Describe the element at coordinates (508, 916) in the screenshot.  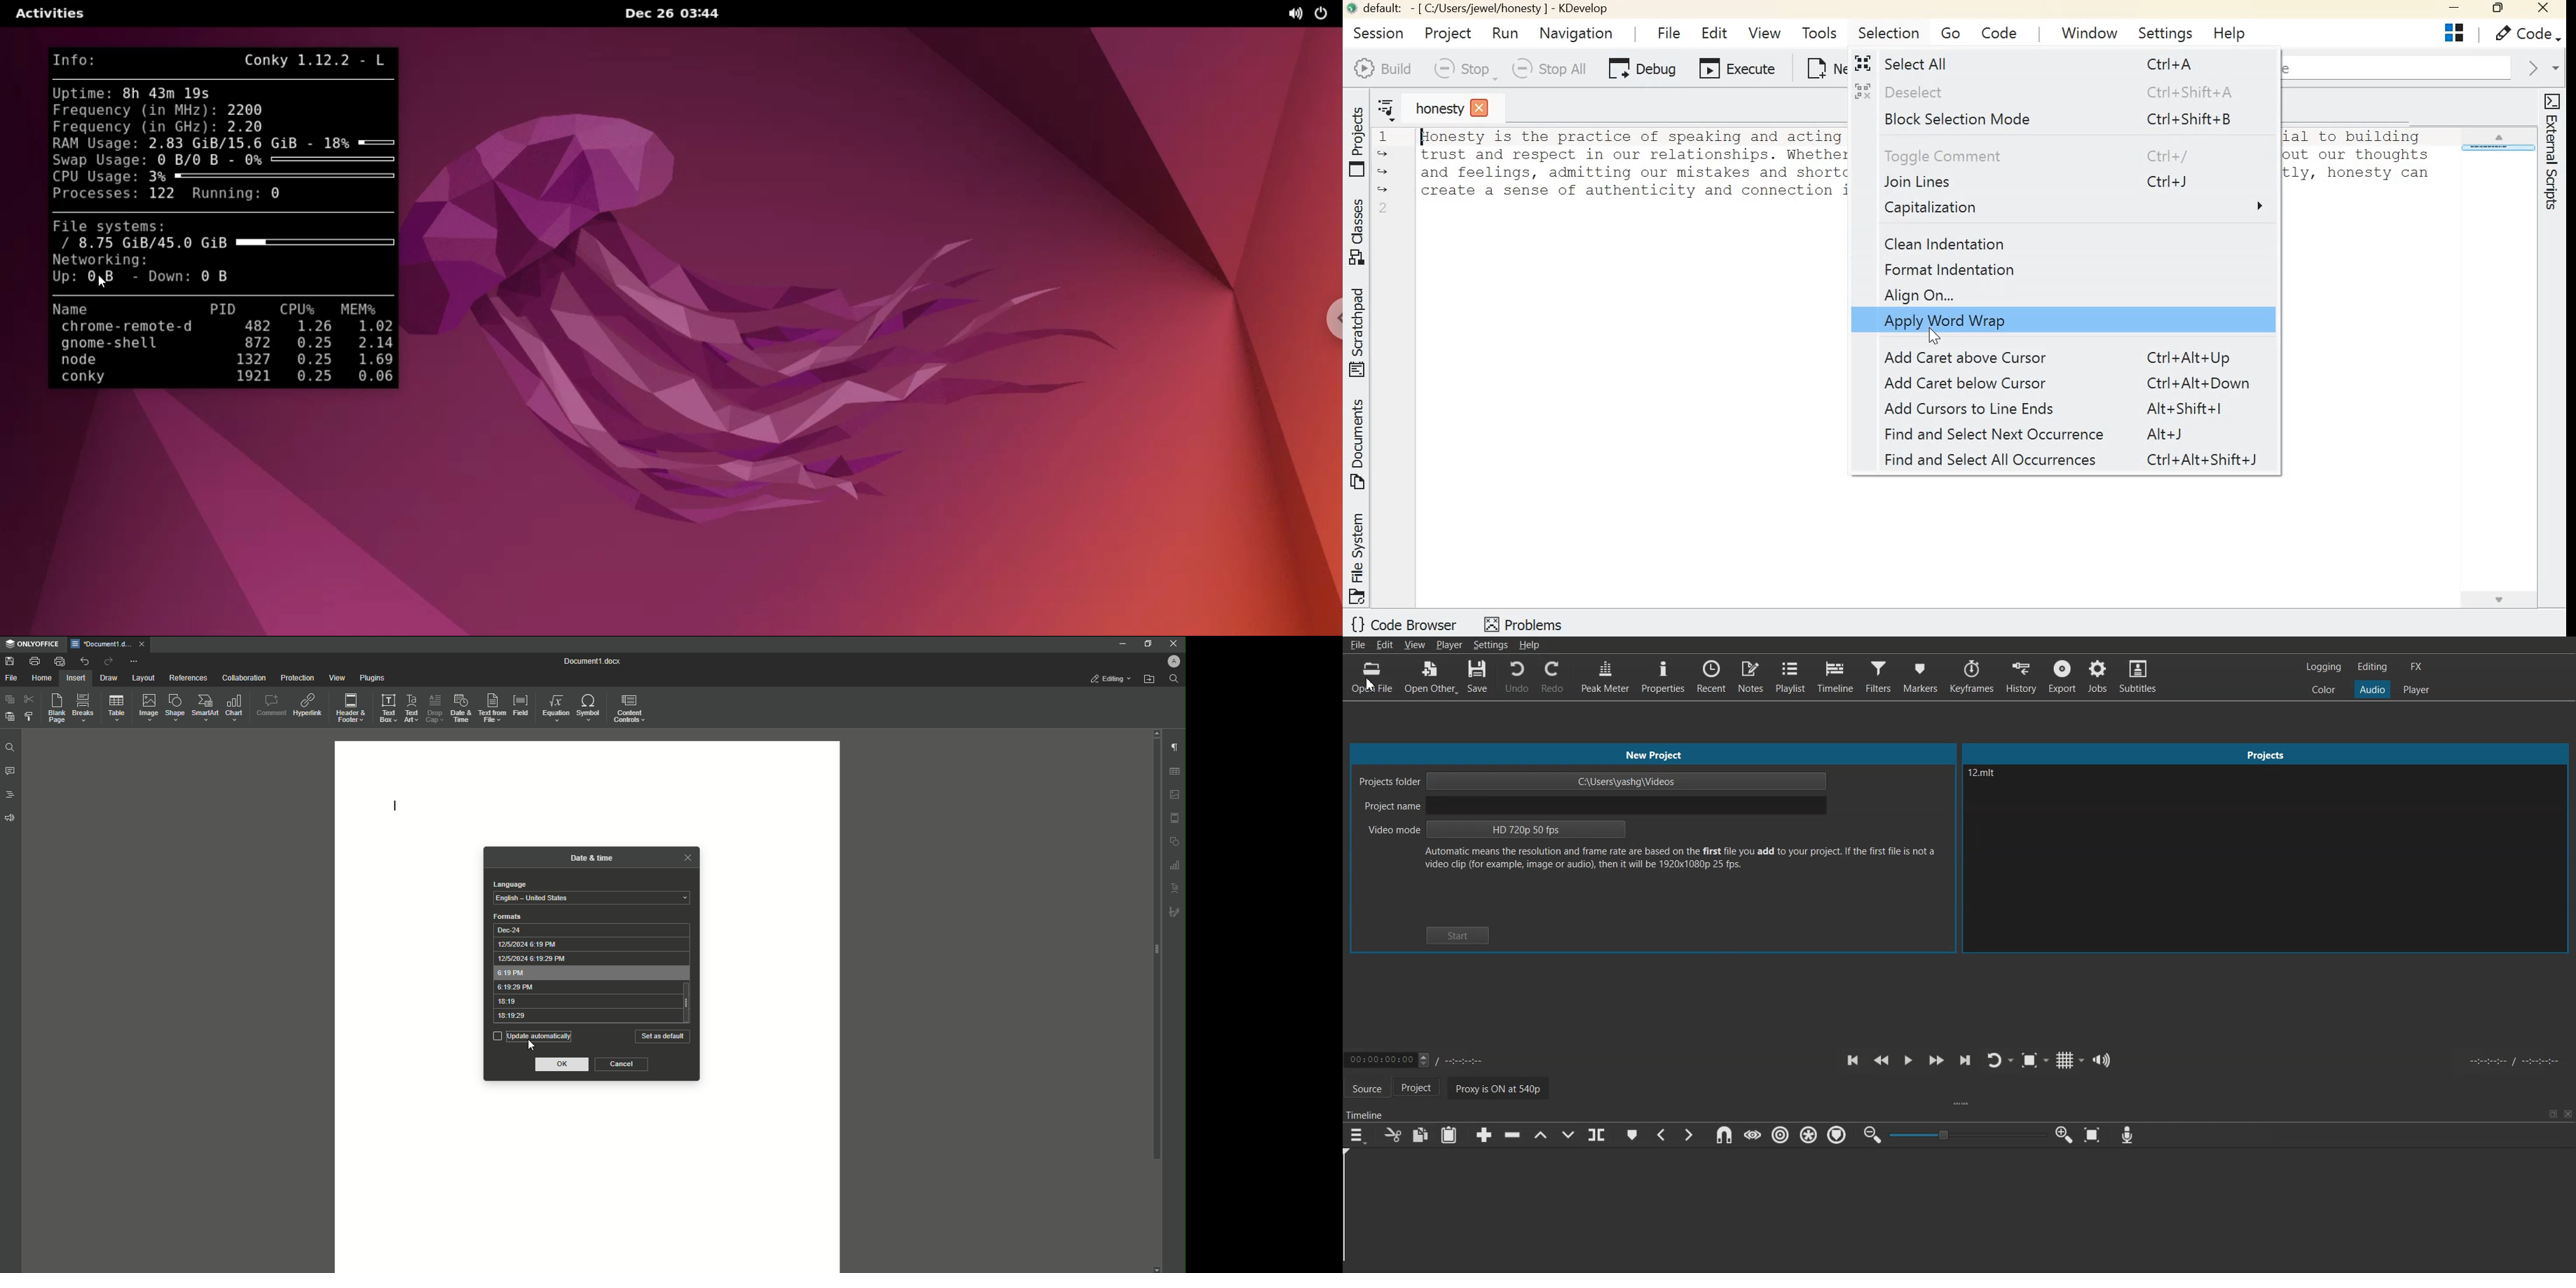
I see `formats` at that location.